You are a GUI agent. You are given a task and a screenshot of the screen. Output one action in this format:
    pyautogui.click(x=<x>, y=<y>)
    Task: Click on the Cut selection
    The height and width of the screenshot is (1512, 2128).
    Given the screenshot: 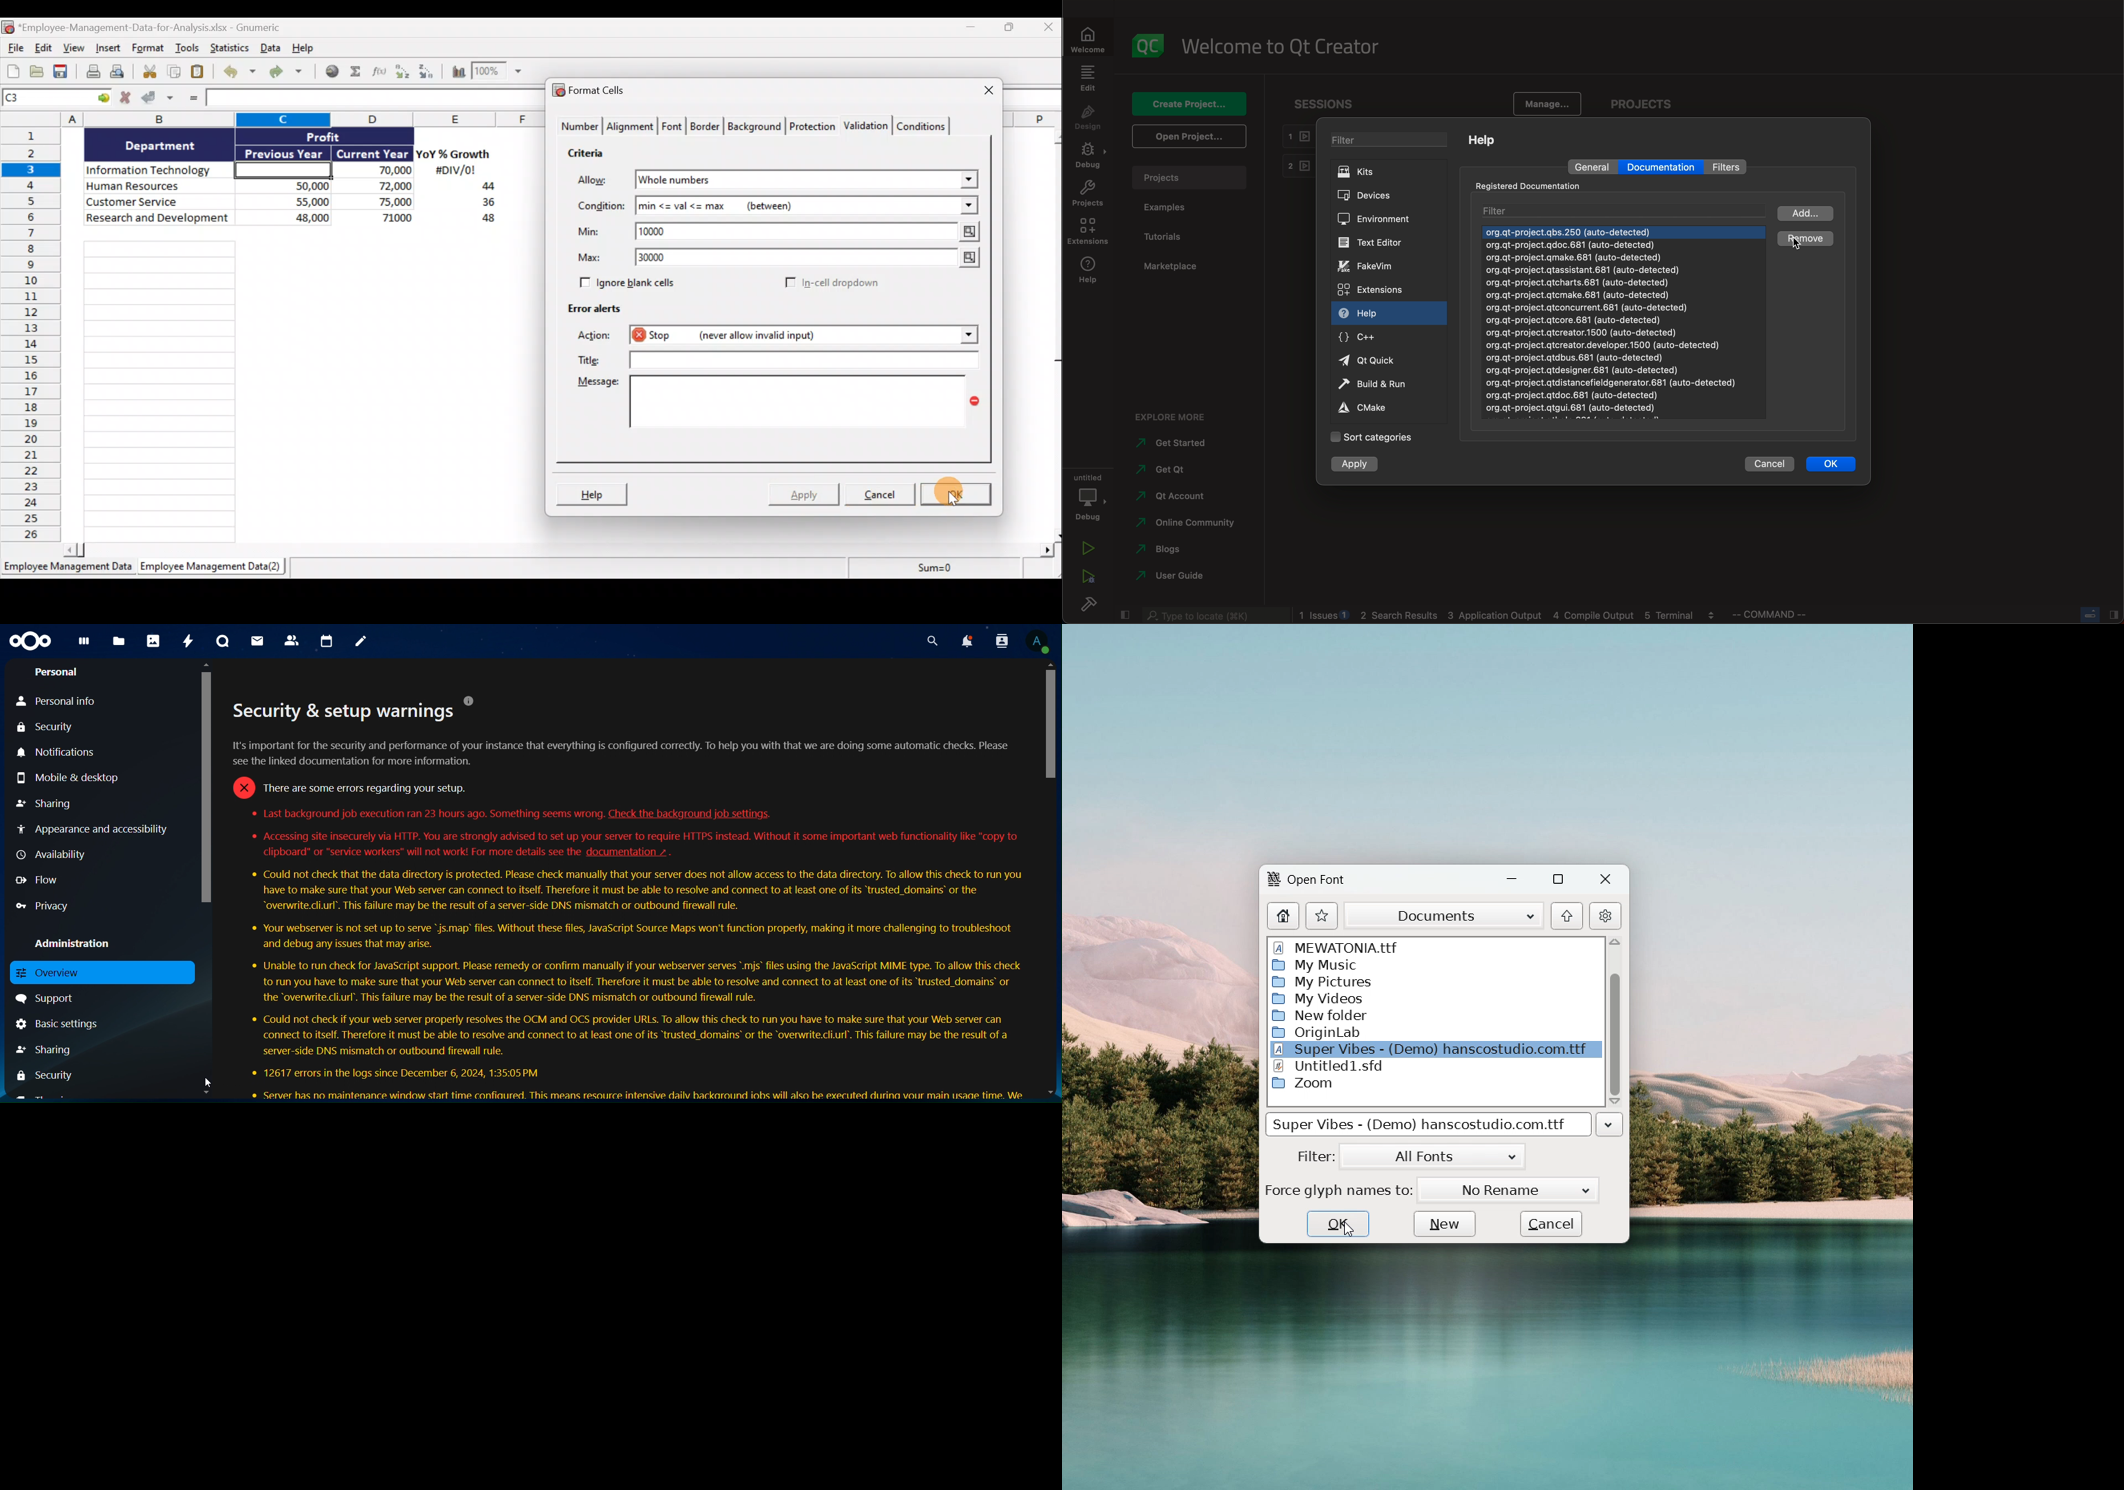 What is the action you would take?
    pyautogui.click(x=149, y=72)
    